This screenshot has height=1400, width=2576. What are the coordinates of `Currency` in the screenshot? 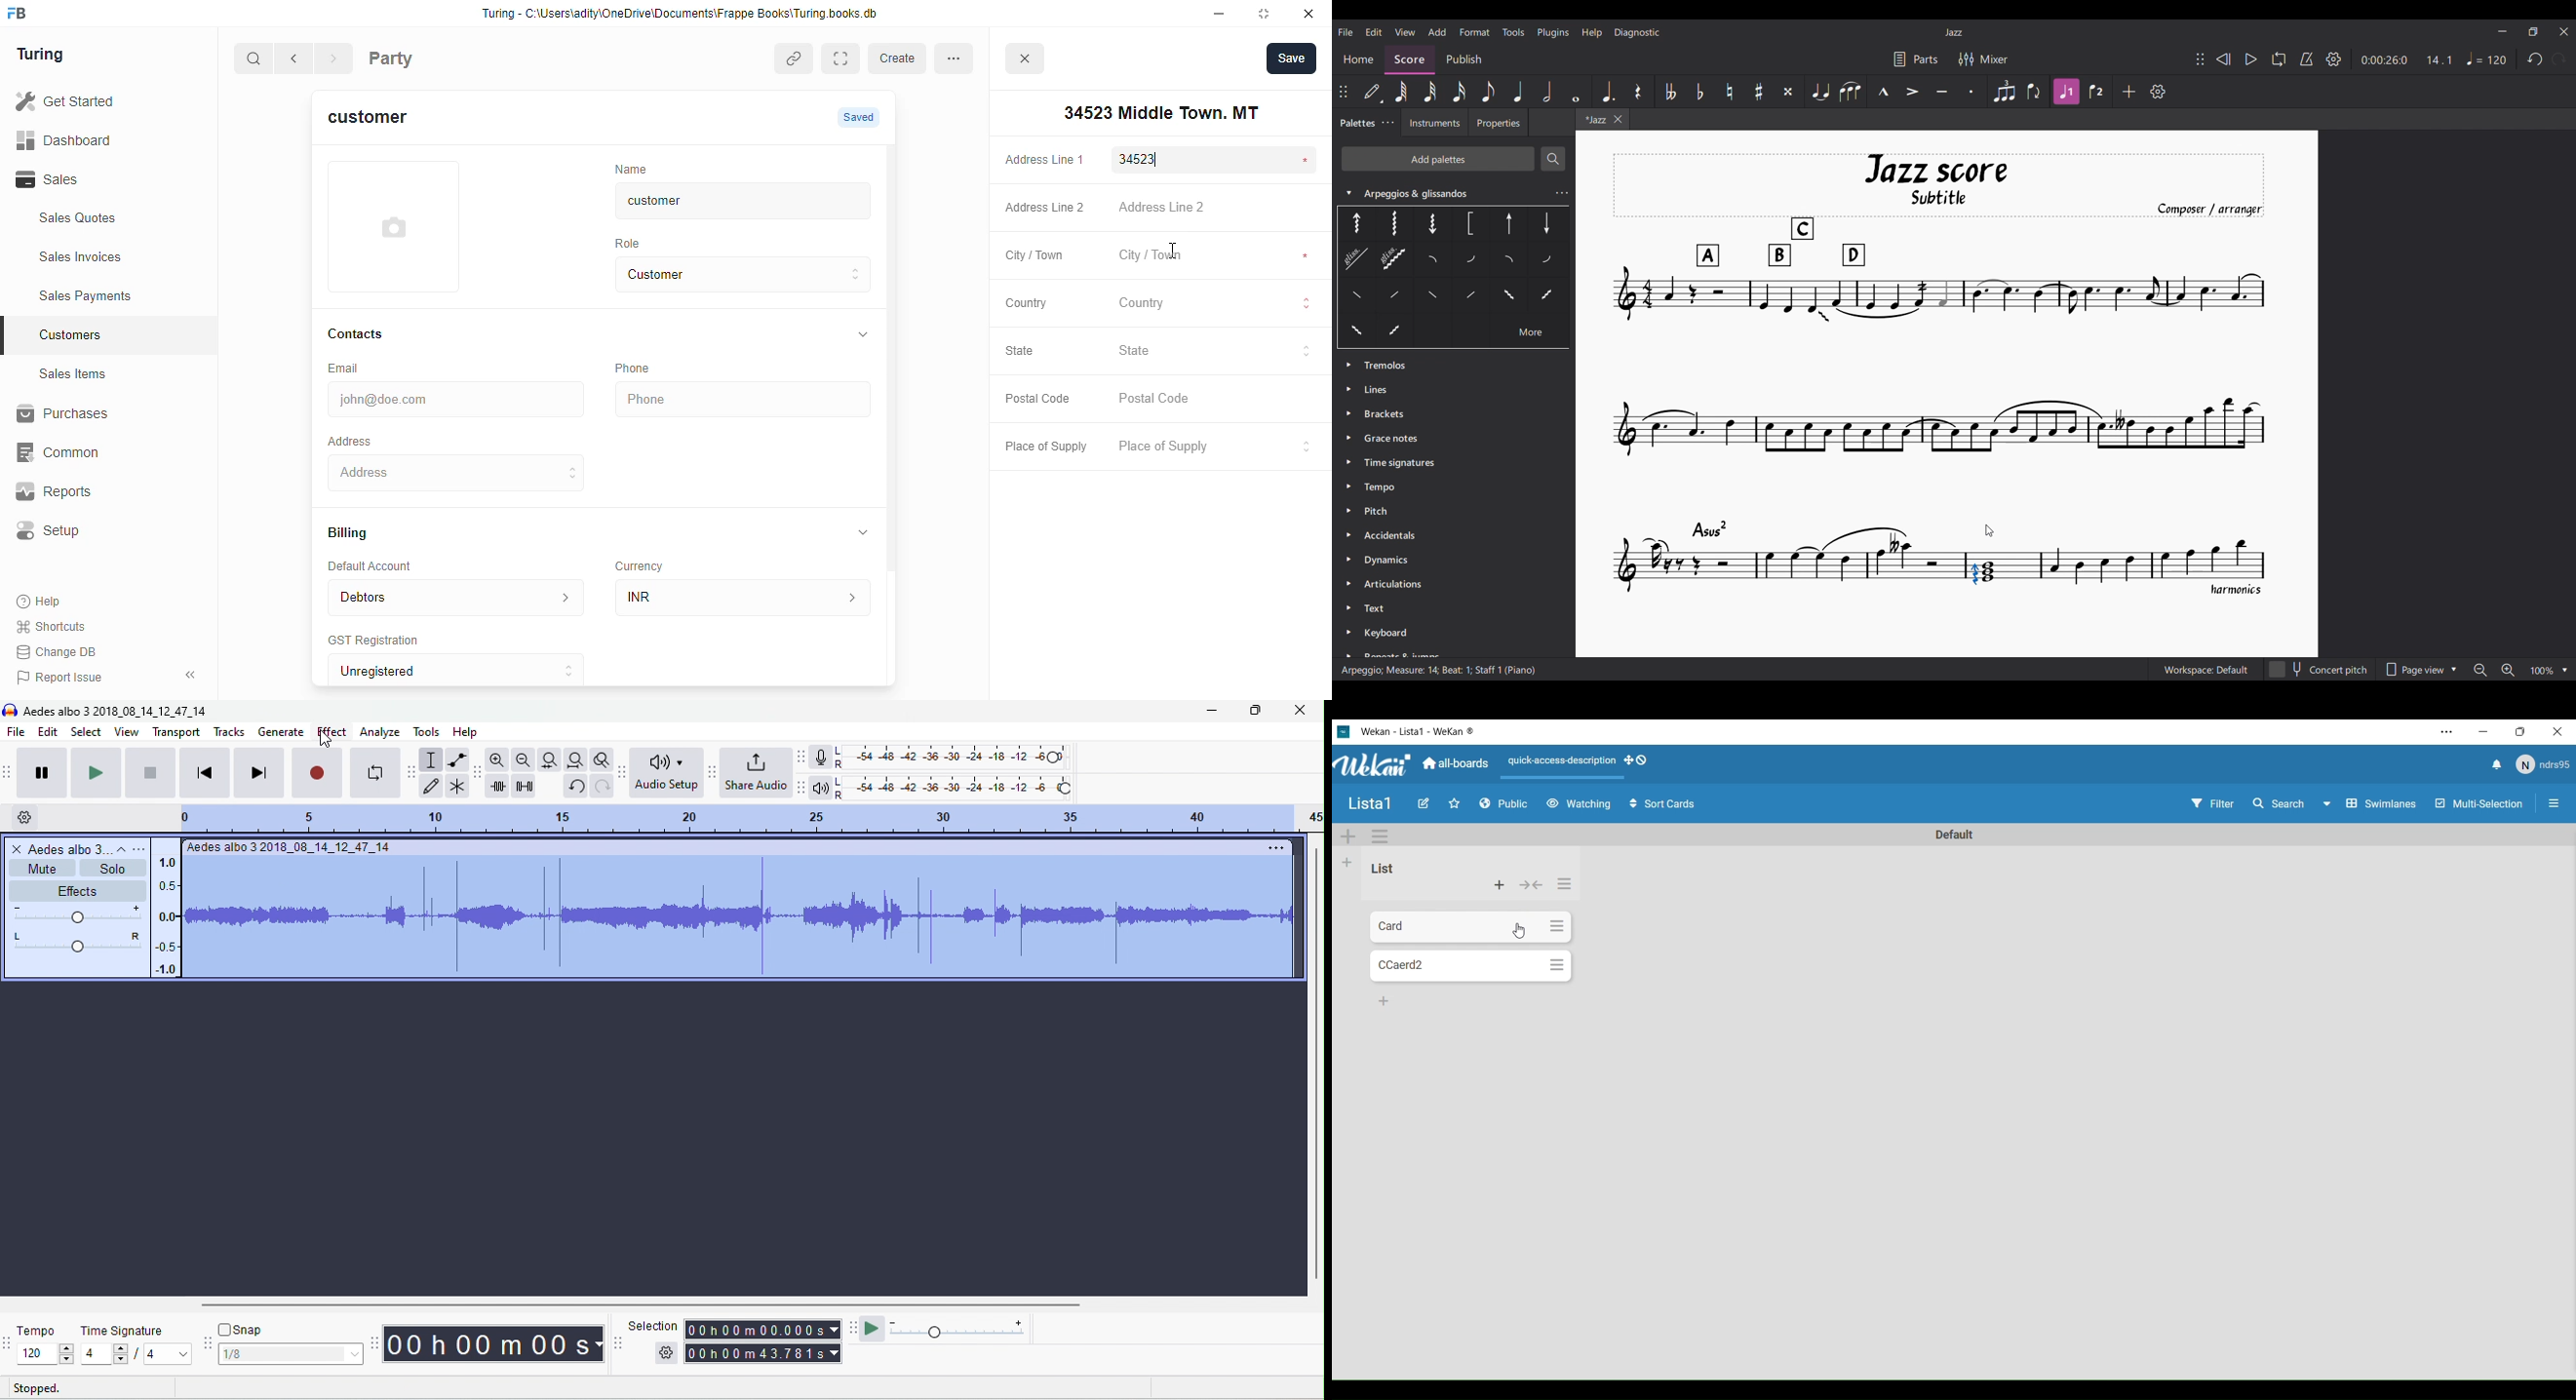 It's located at (647, 562).